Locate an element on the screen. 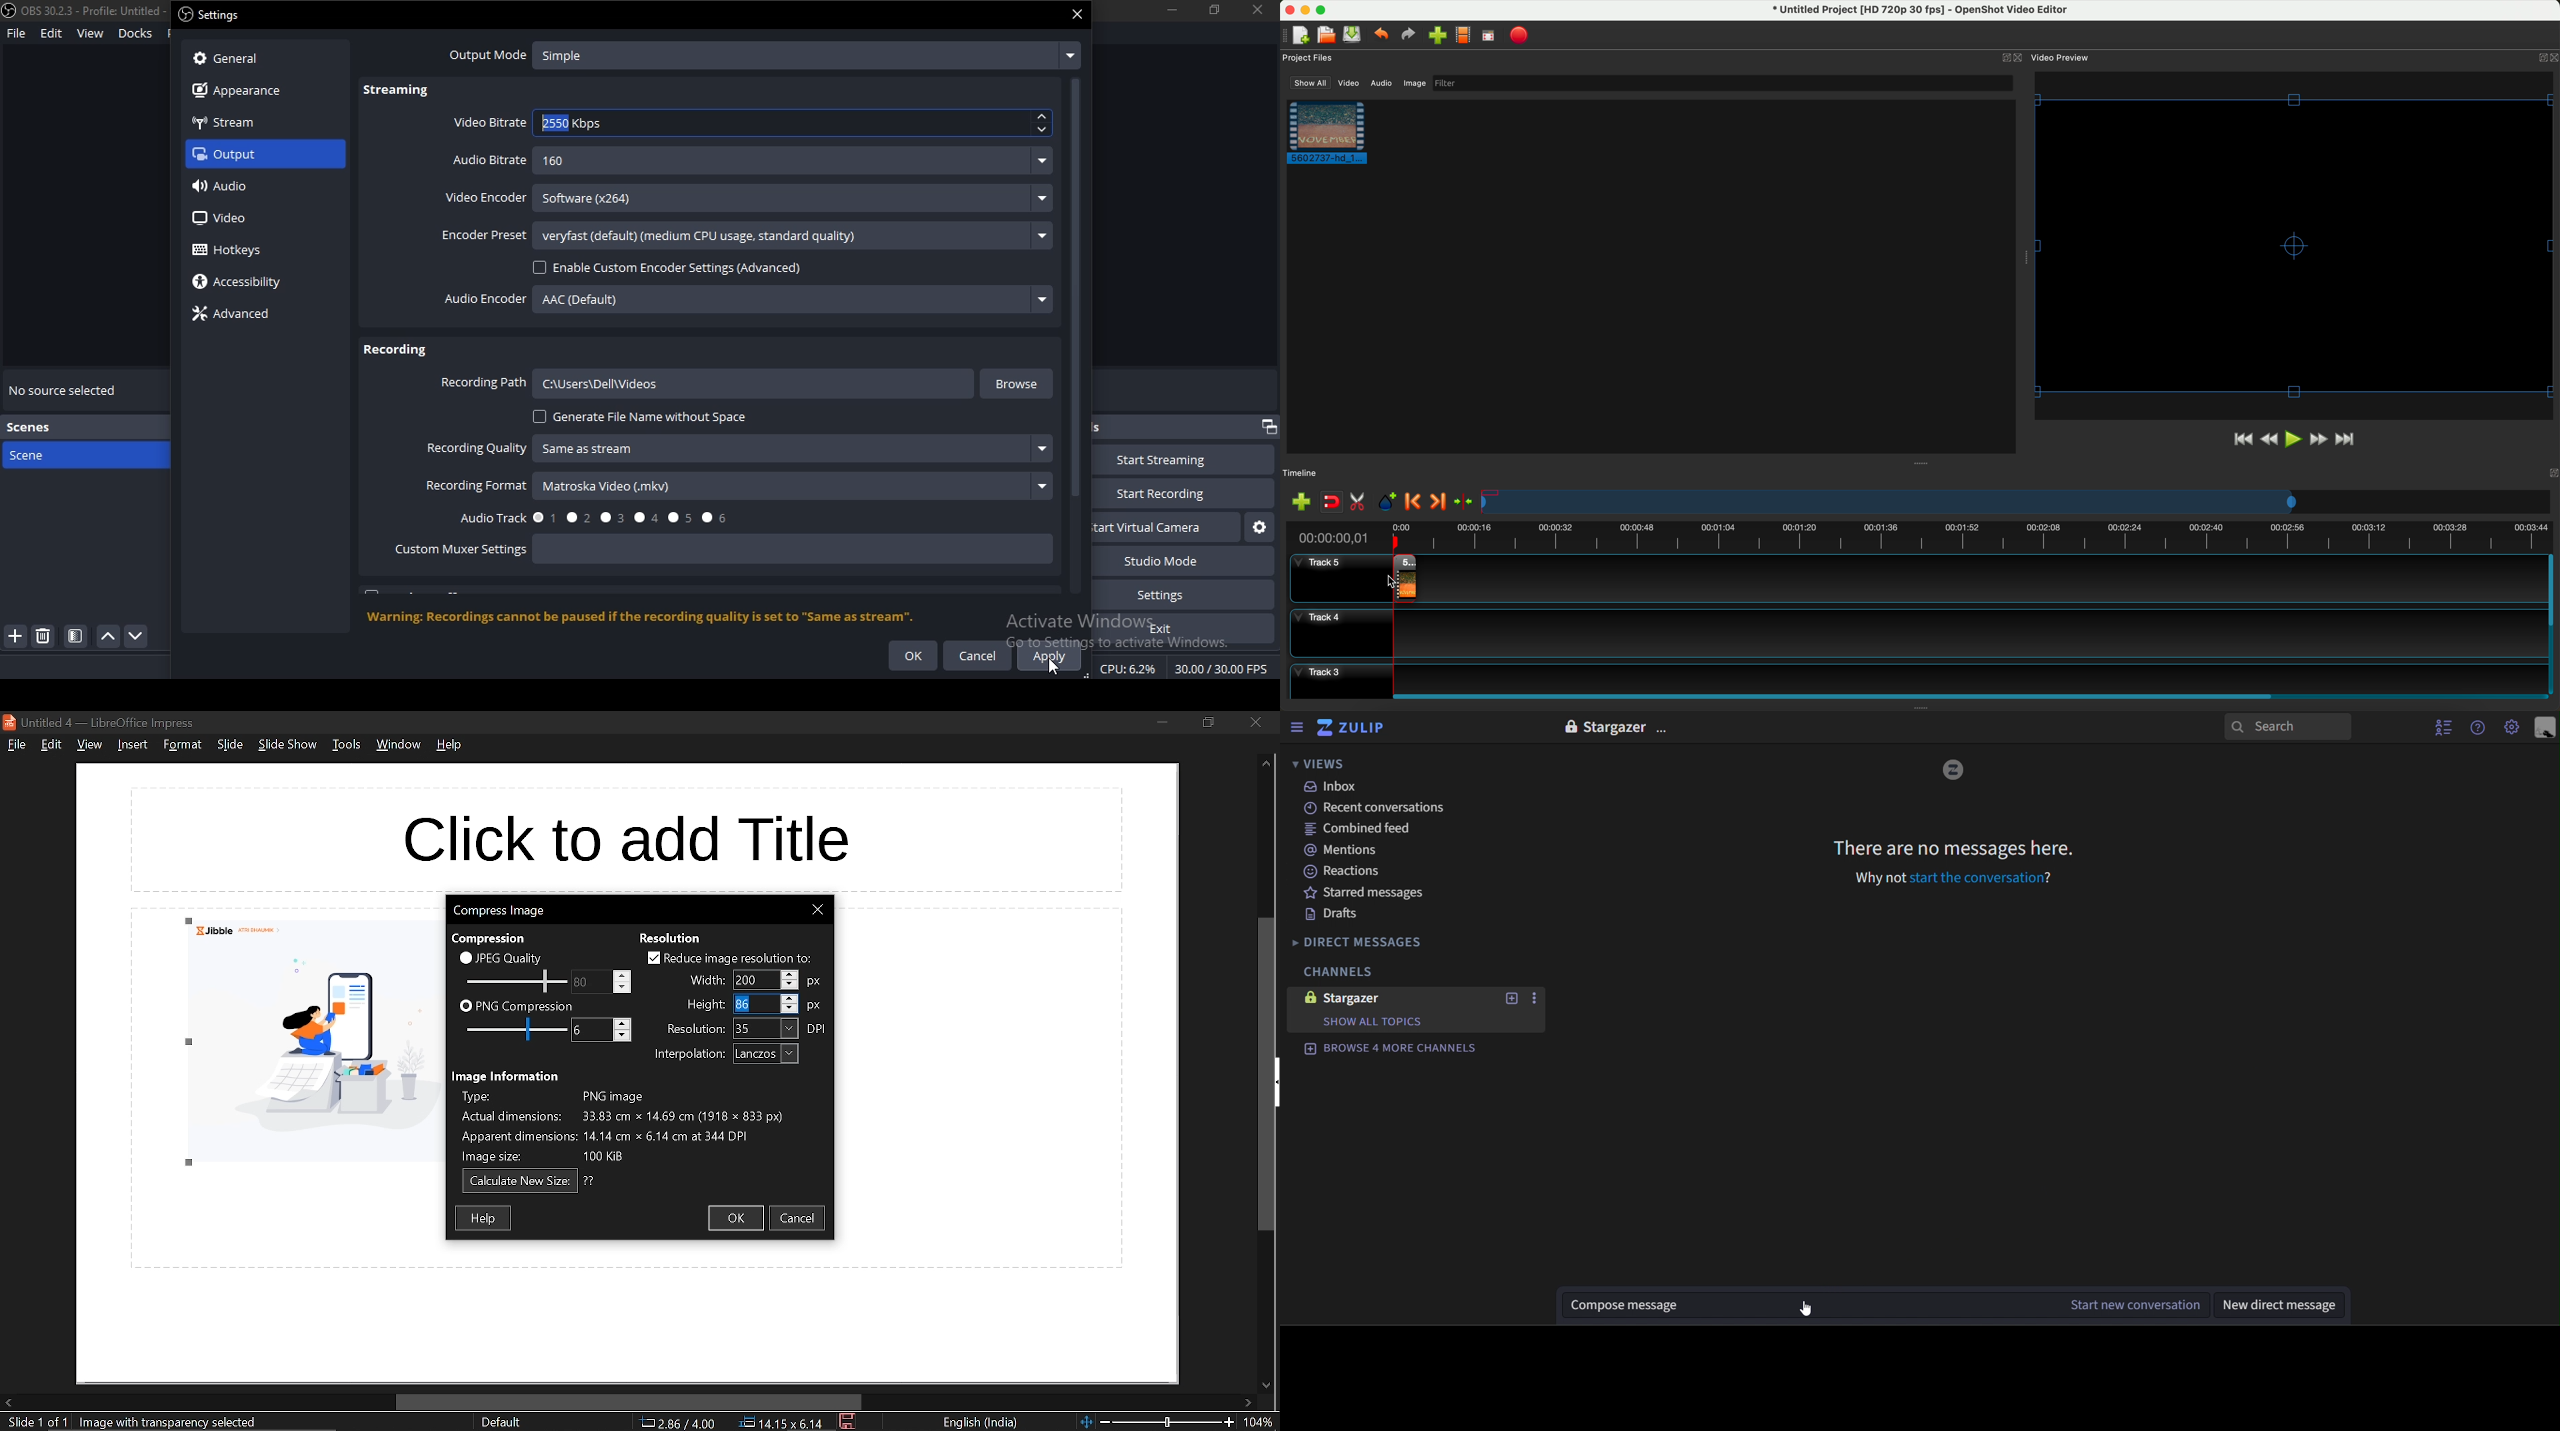  combined feed is located at coordinates (1388, 829).